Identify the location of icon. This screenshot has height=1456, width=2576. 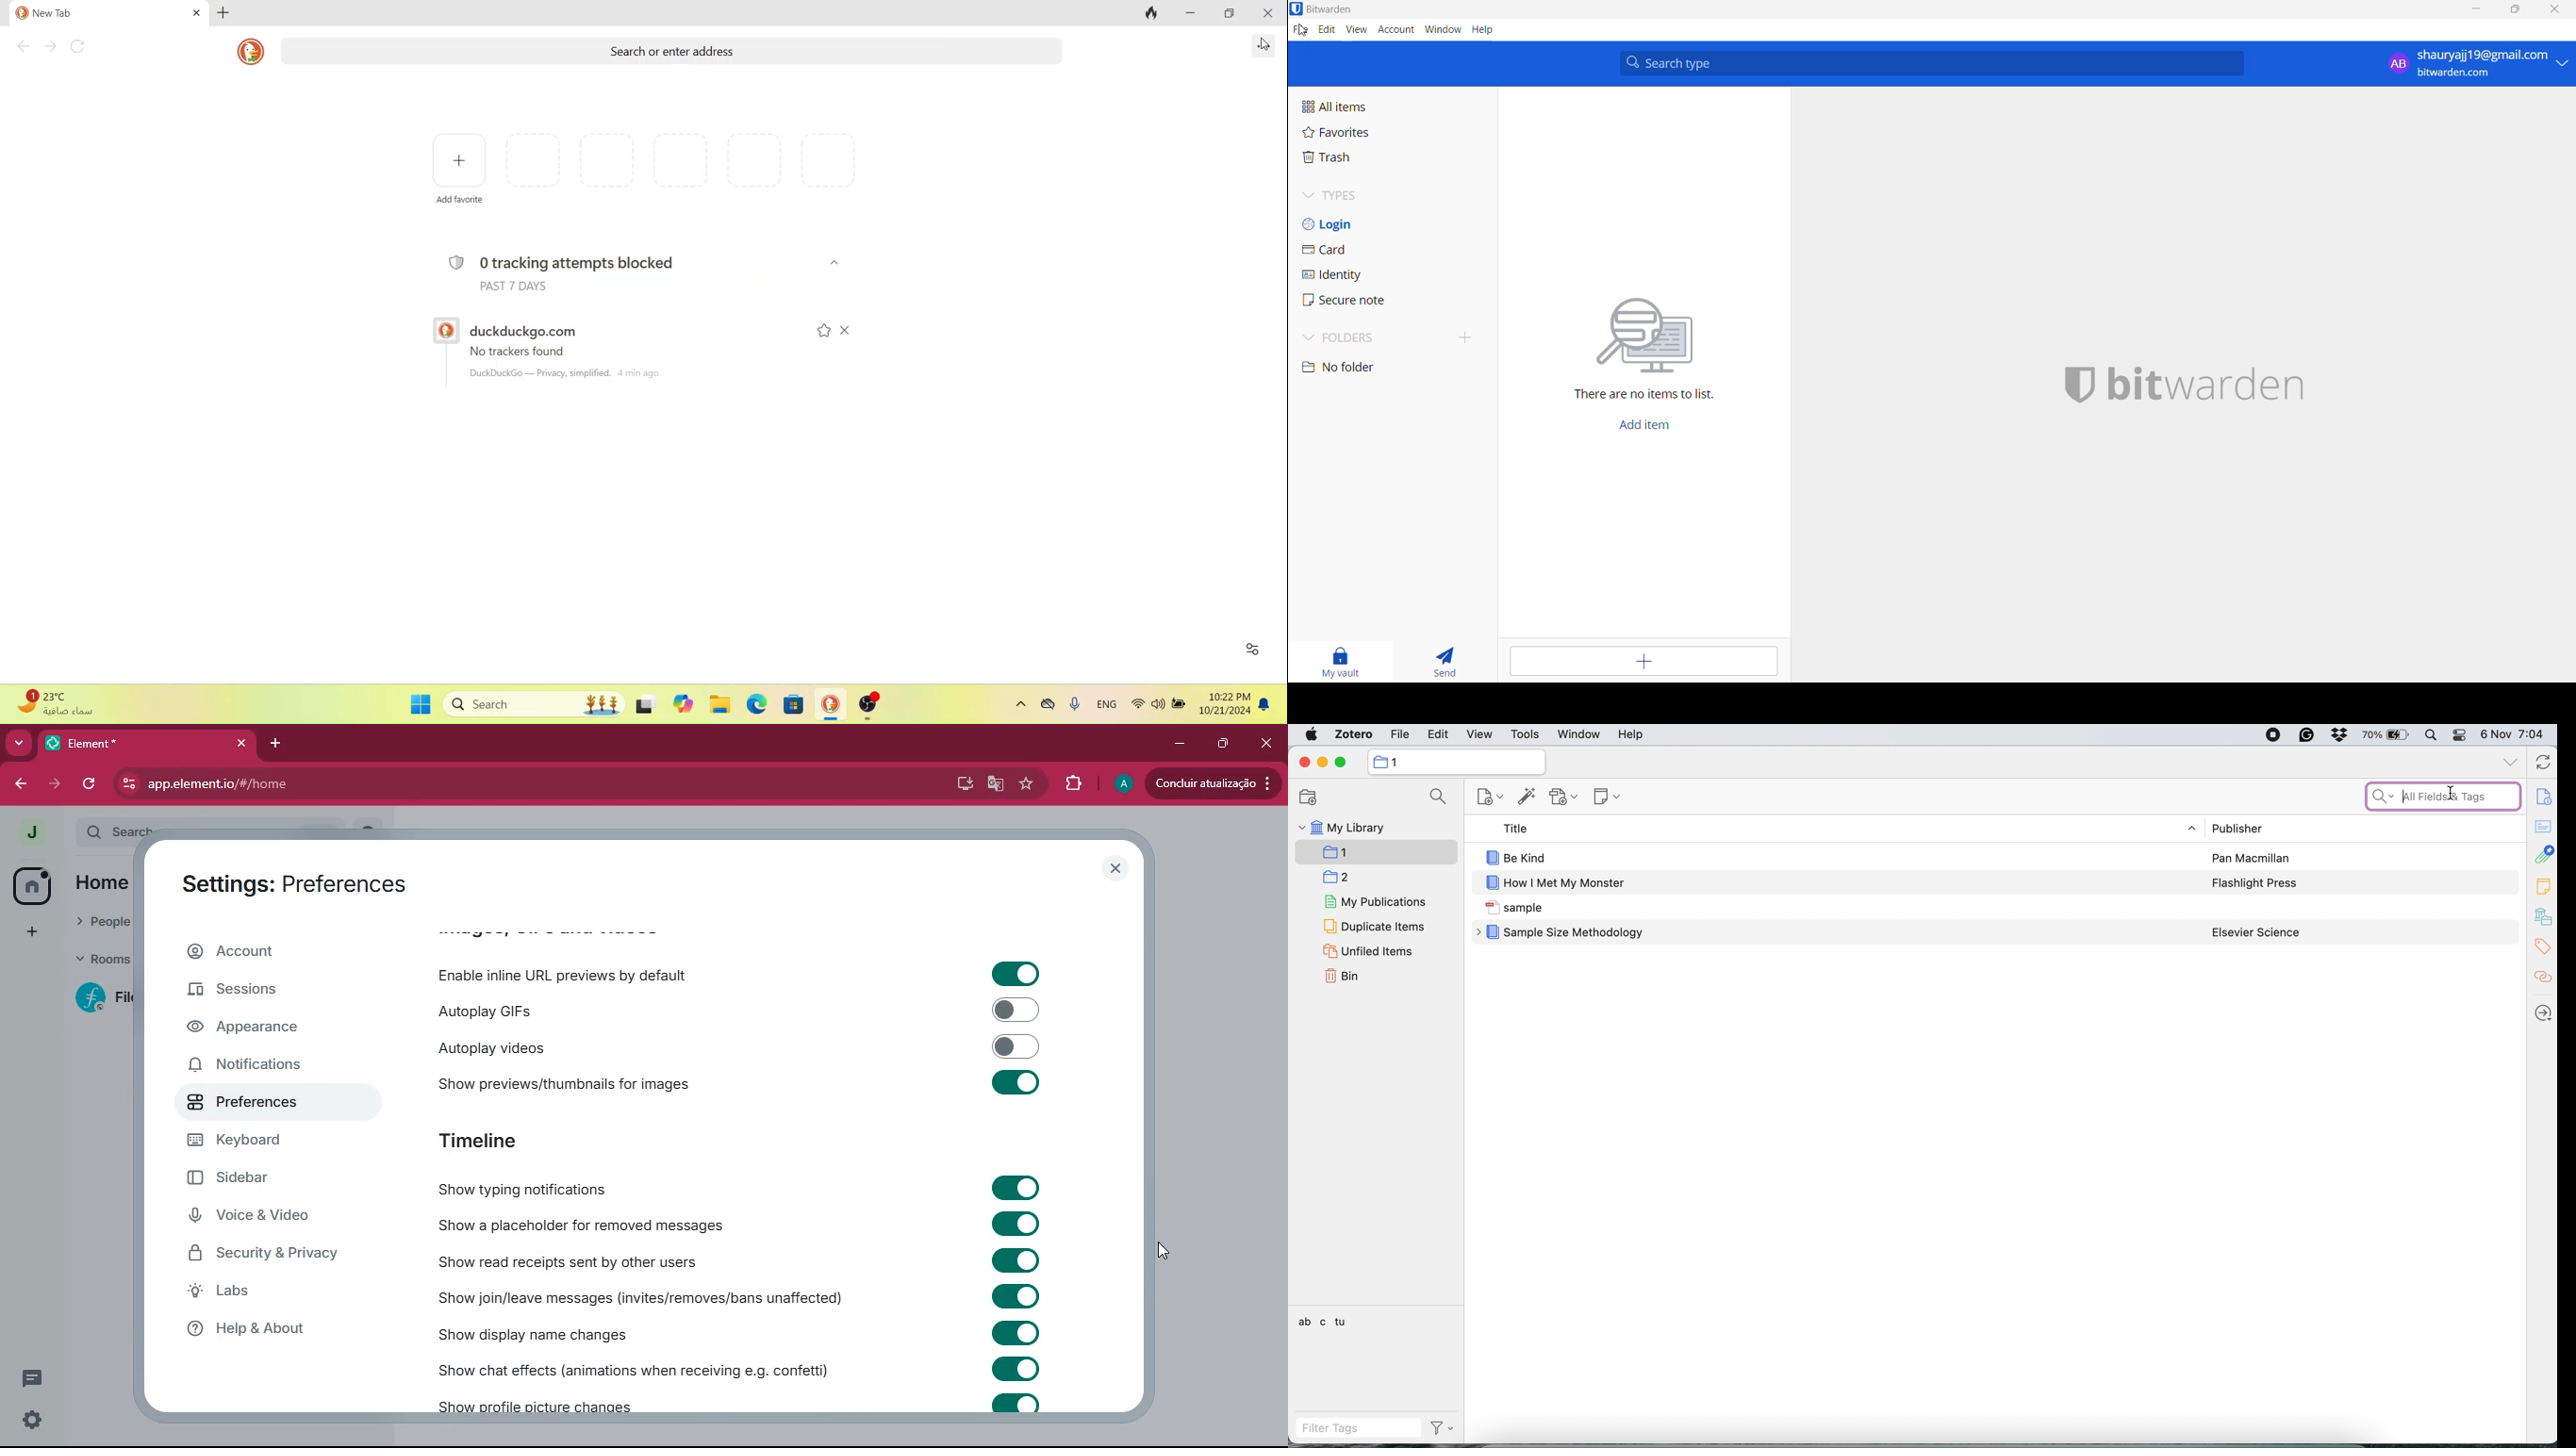
(1492, 932).